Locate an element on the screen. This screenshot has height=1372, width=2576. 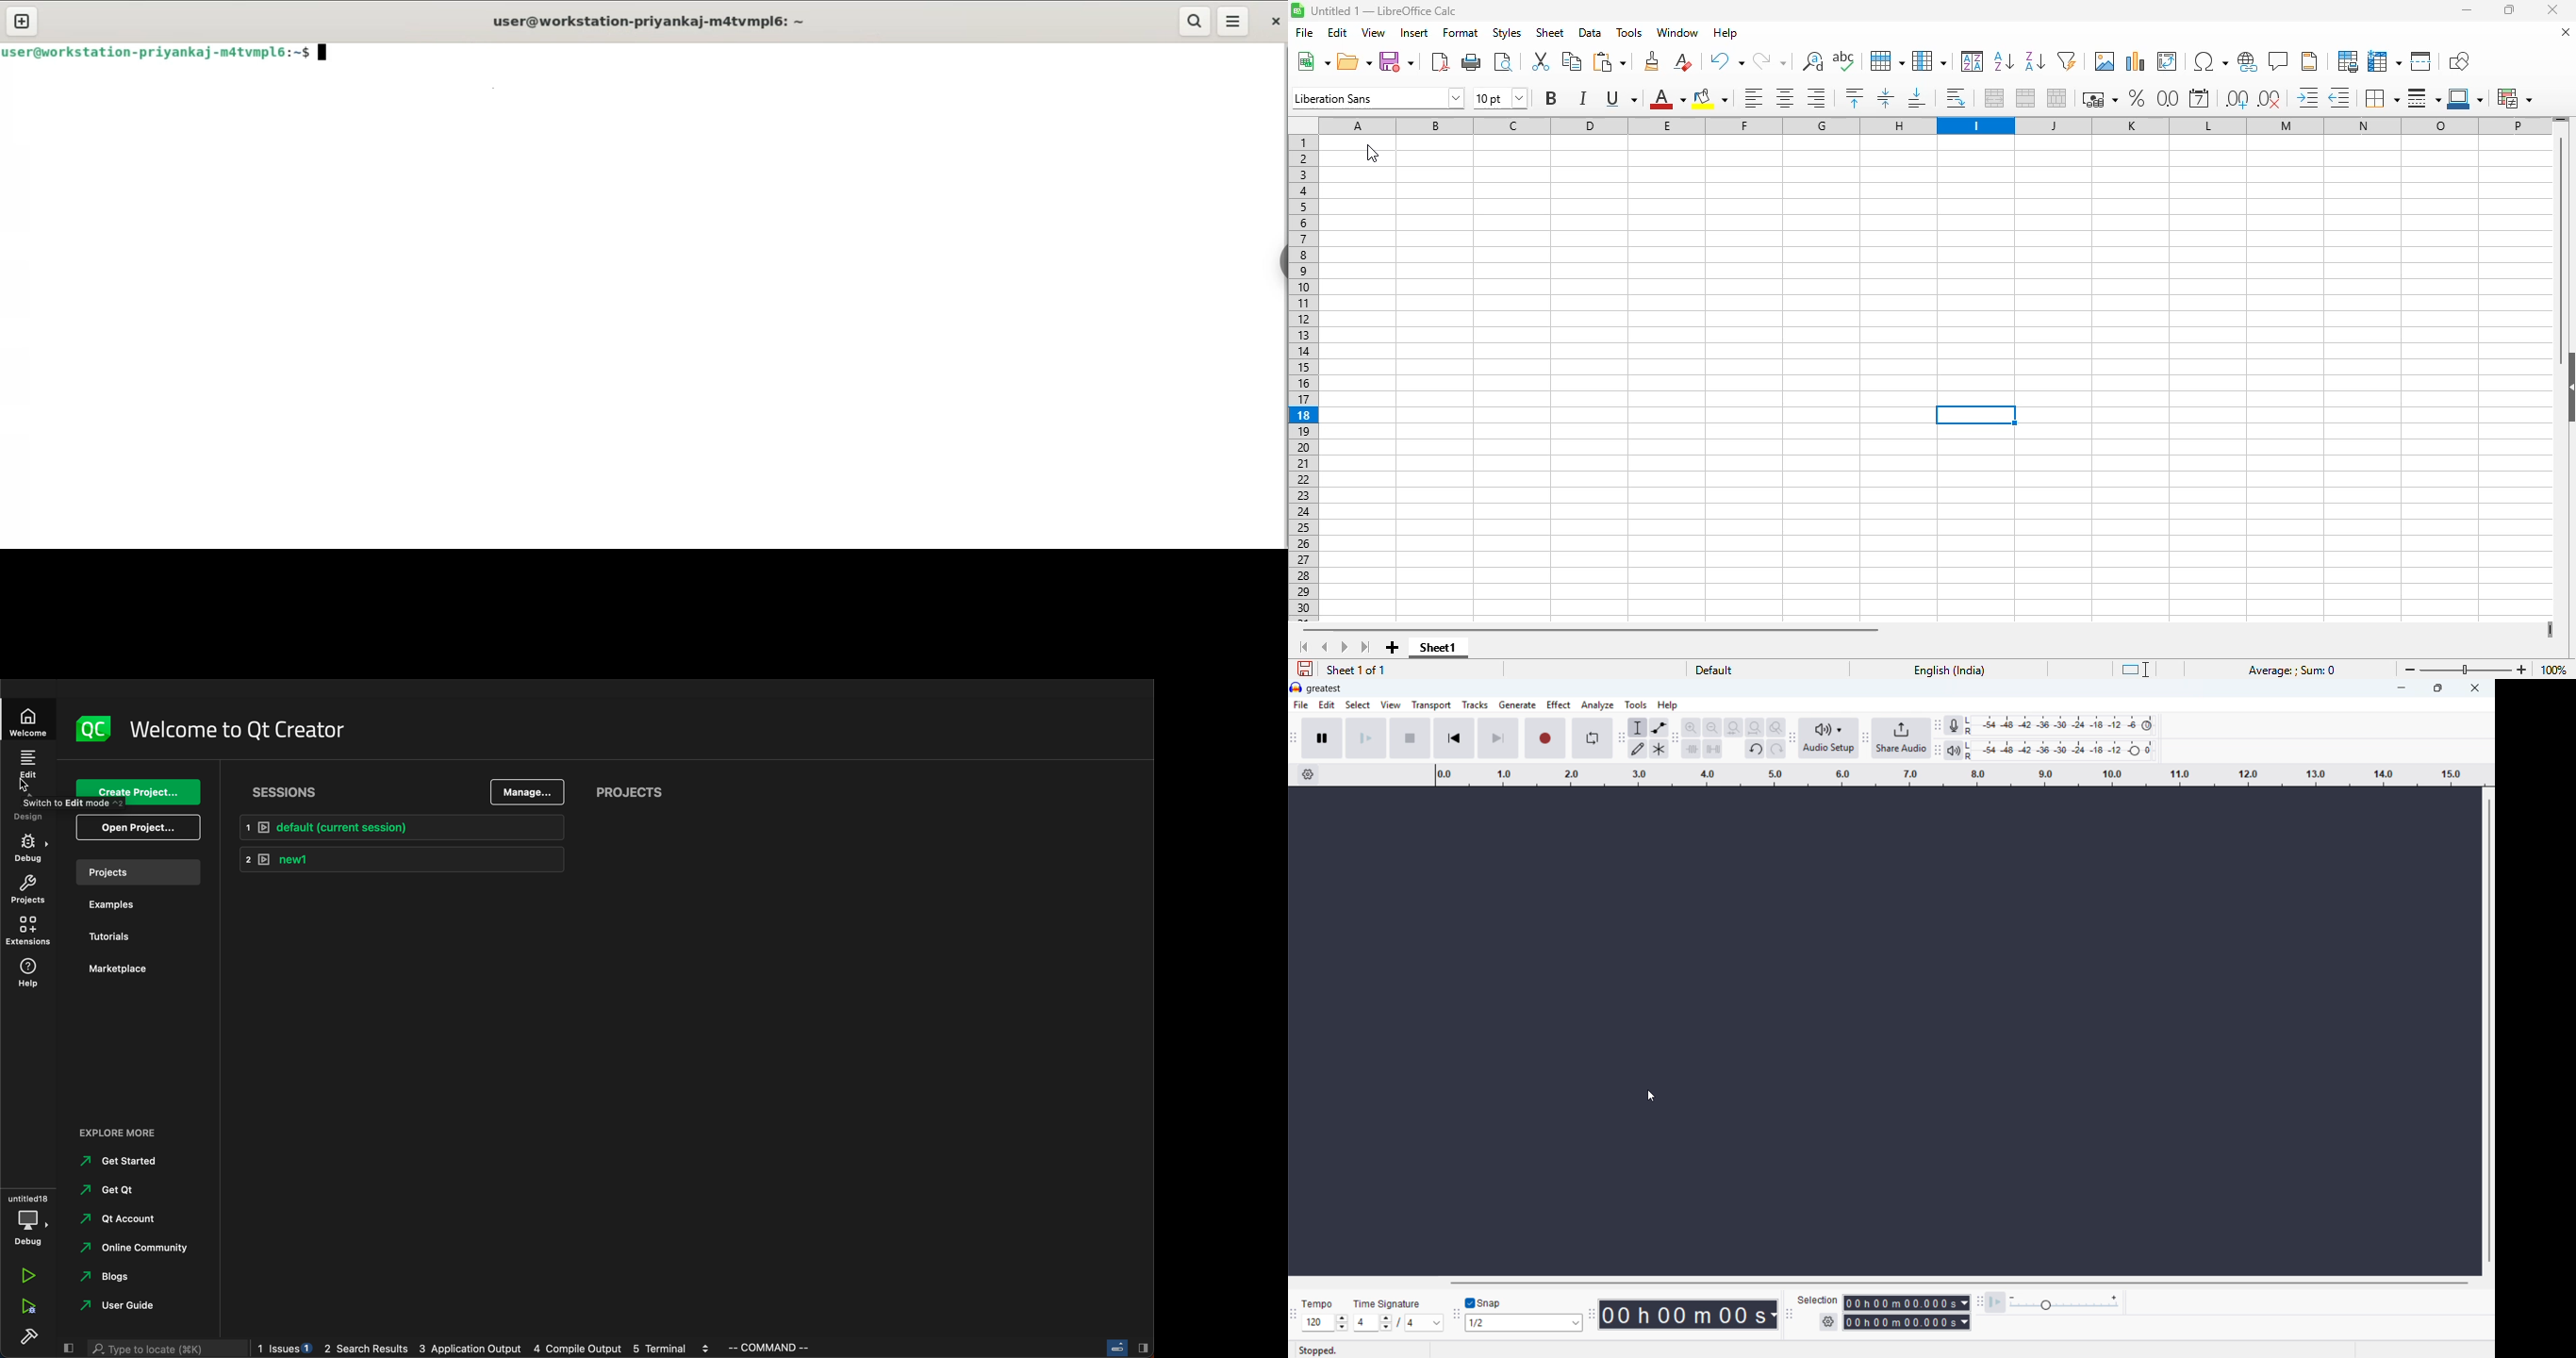
close document is located at coordinates (2566, 32).